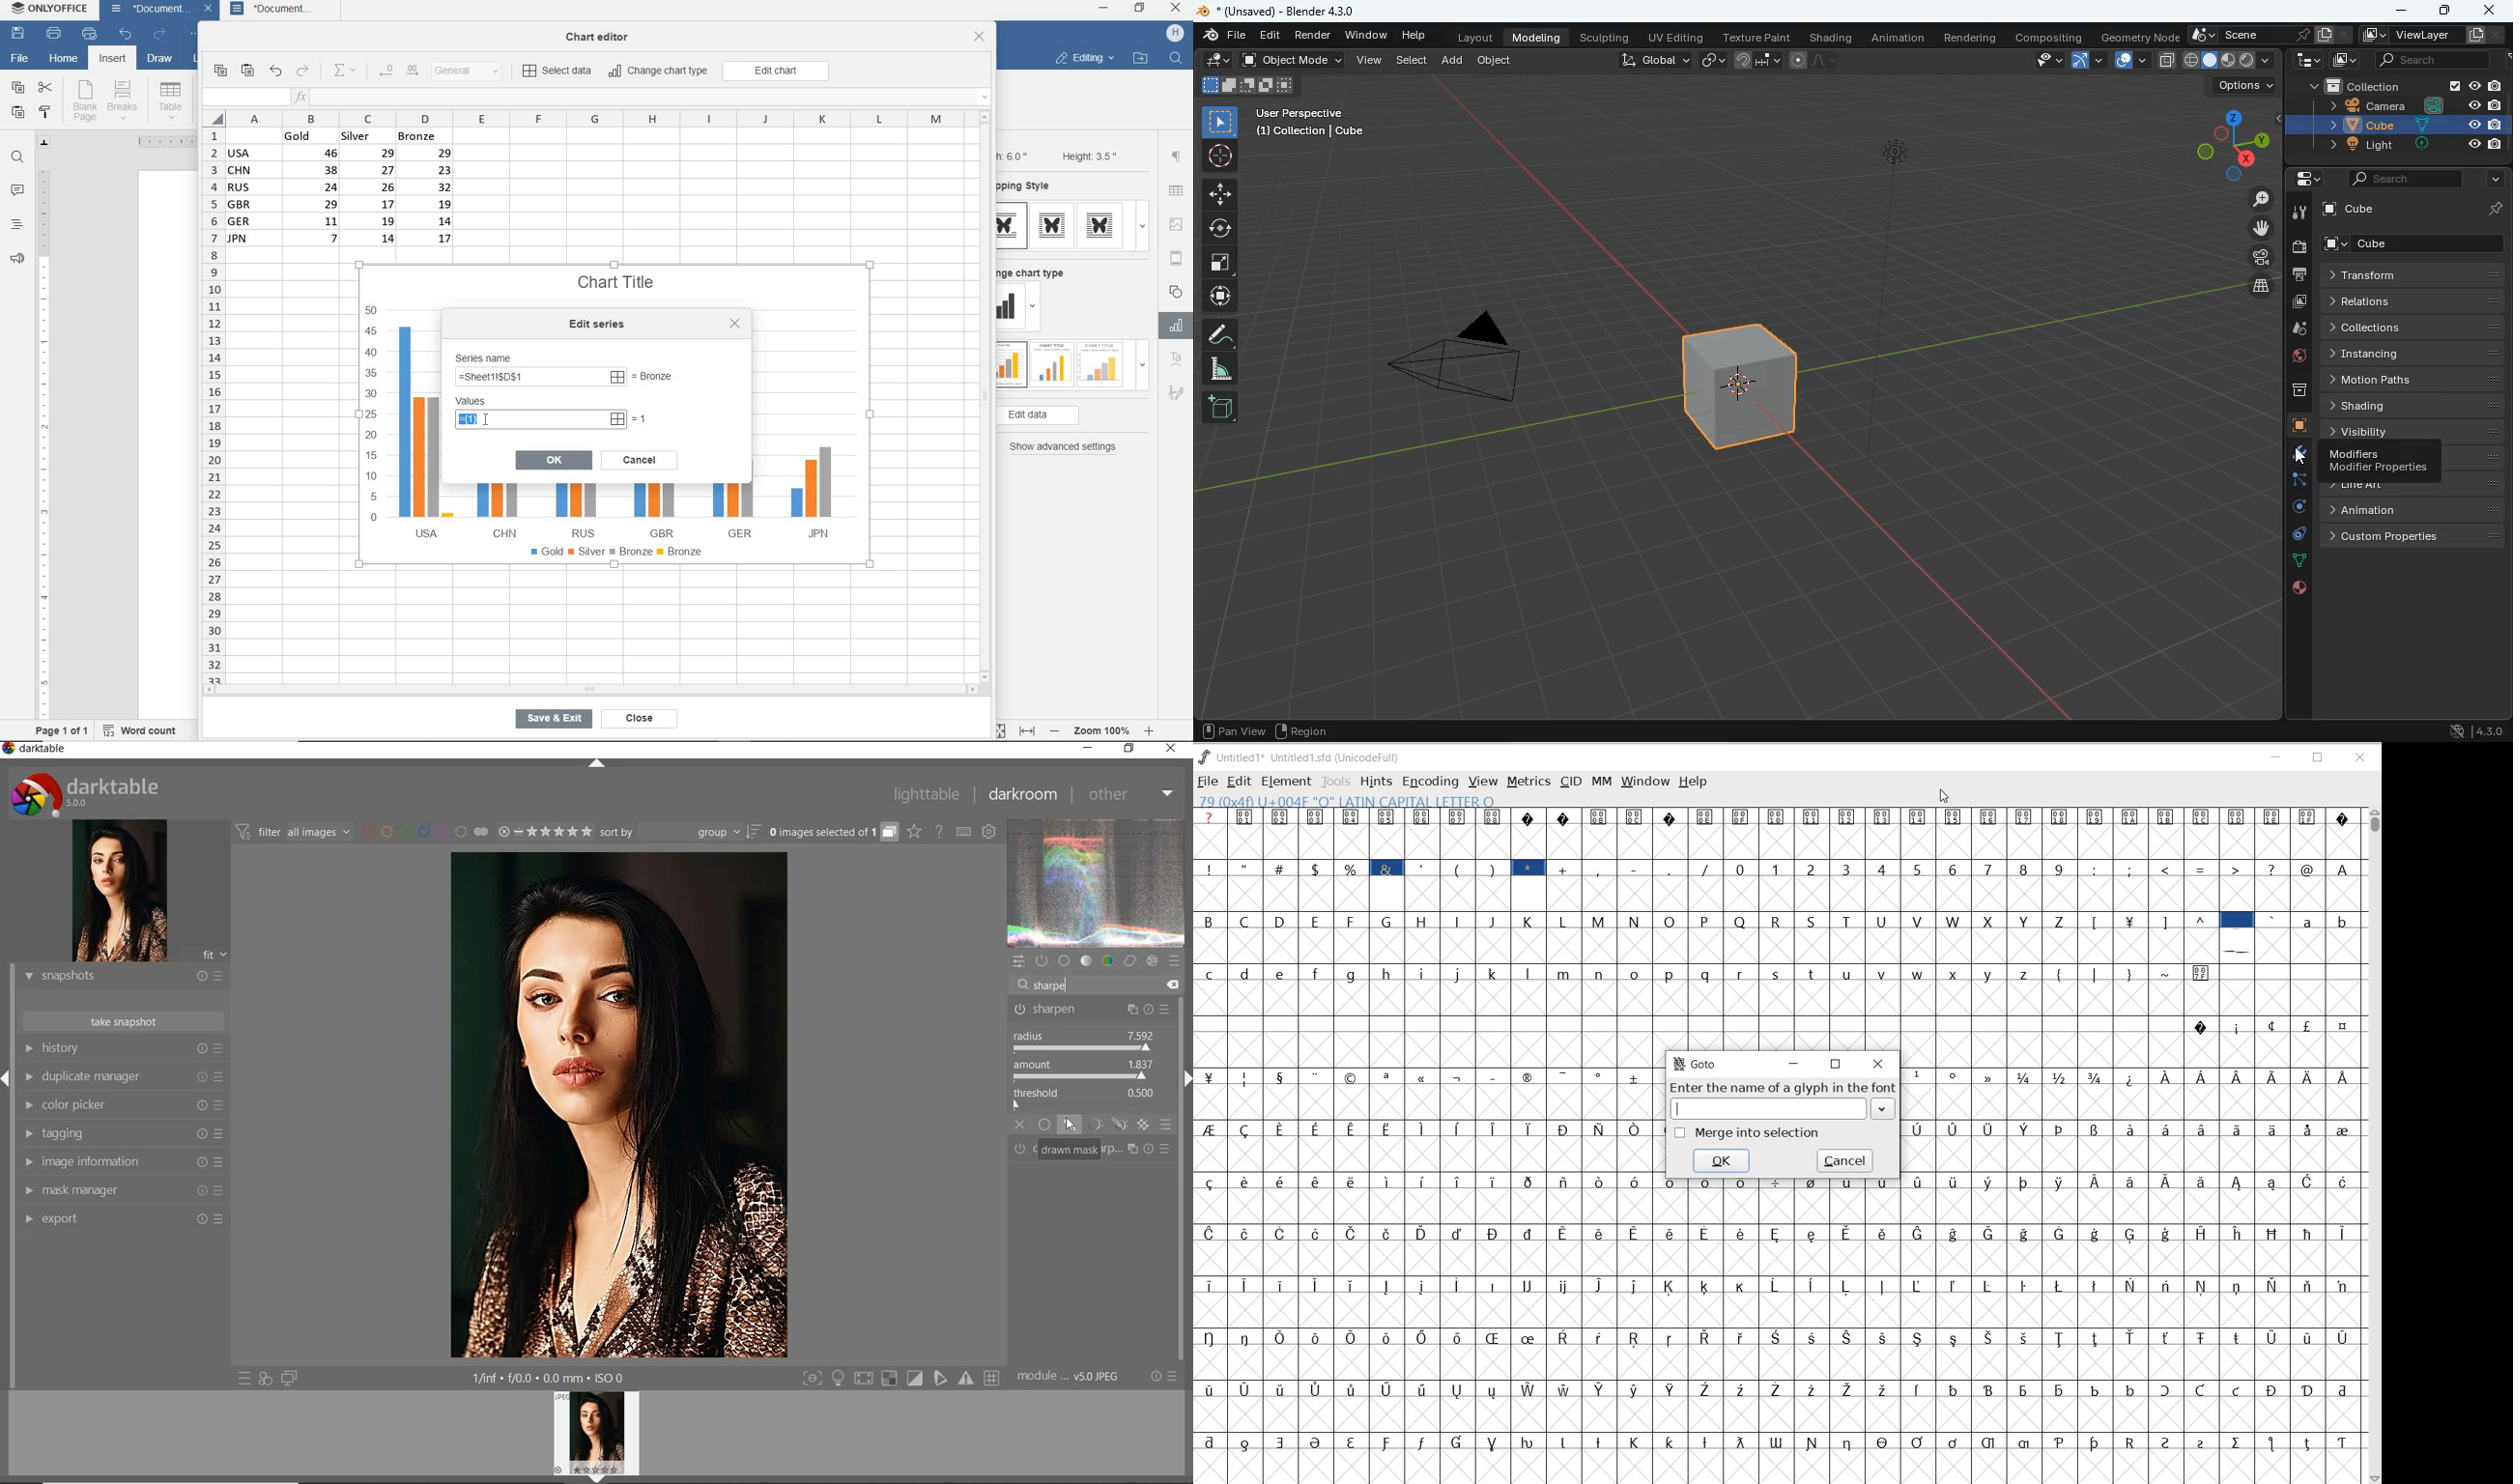 The height and width of the screenshot is (1484, 2520). Describe the element at coordinates (1072, 1149) in the screenshot. I see `DRAWN MASK` at that location.